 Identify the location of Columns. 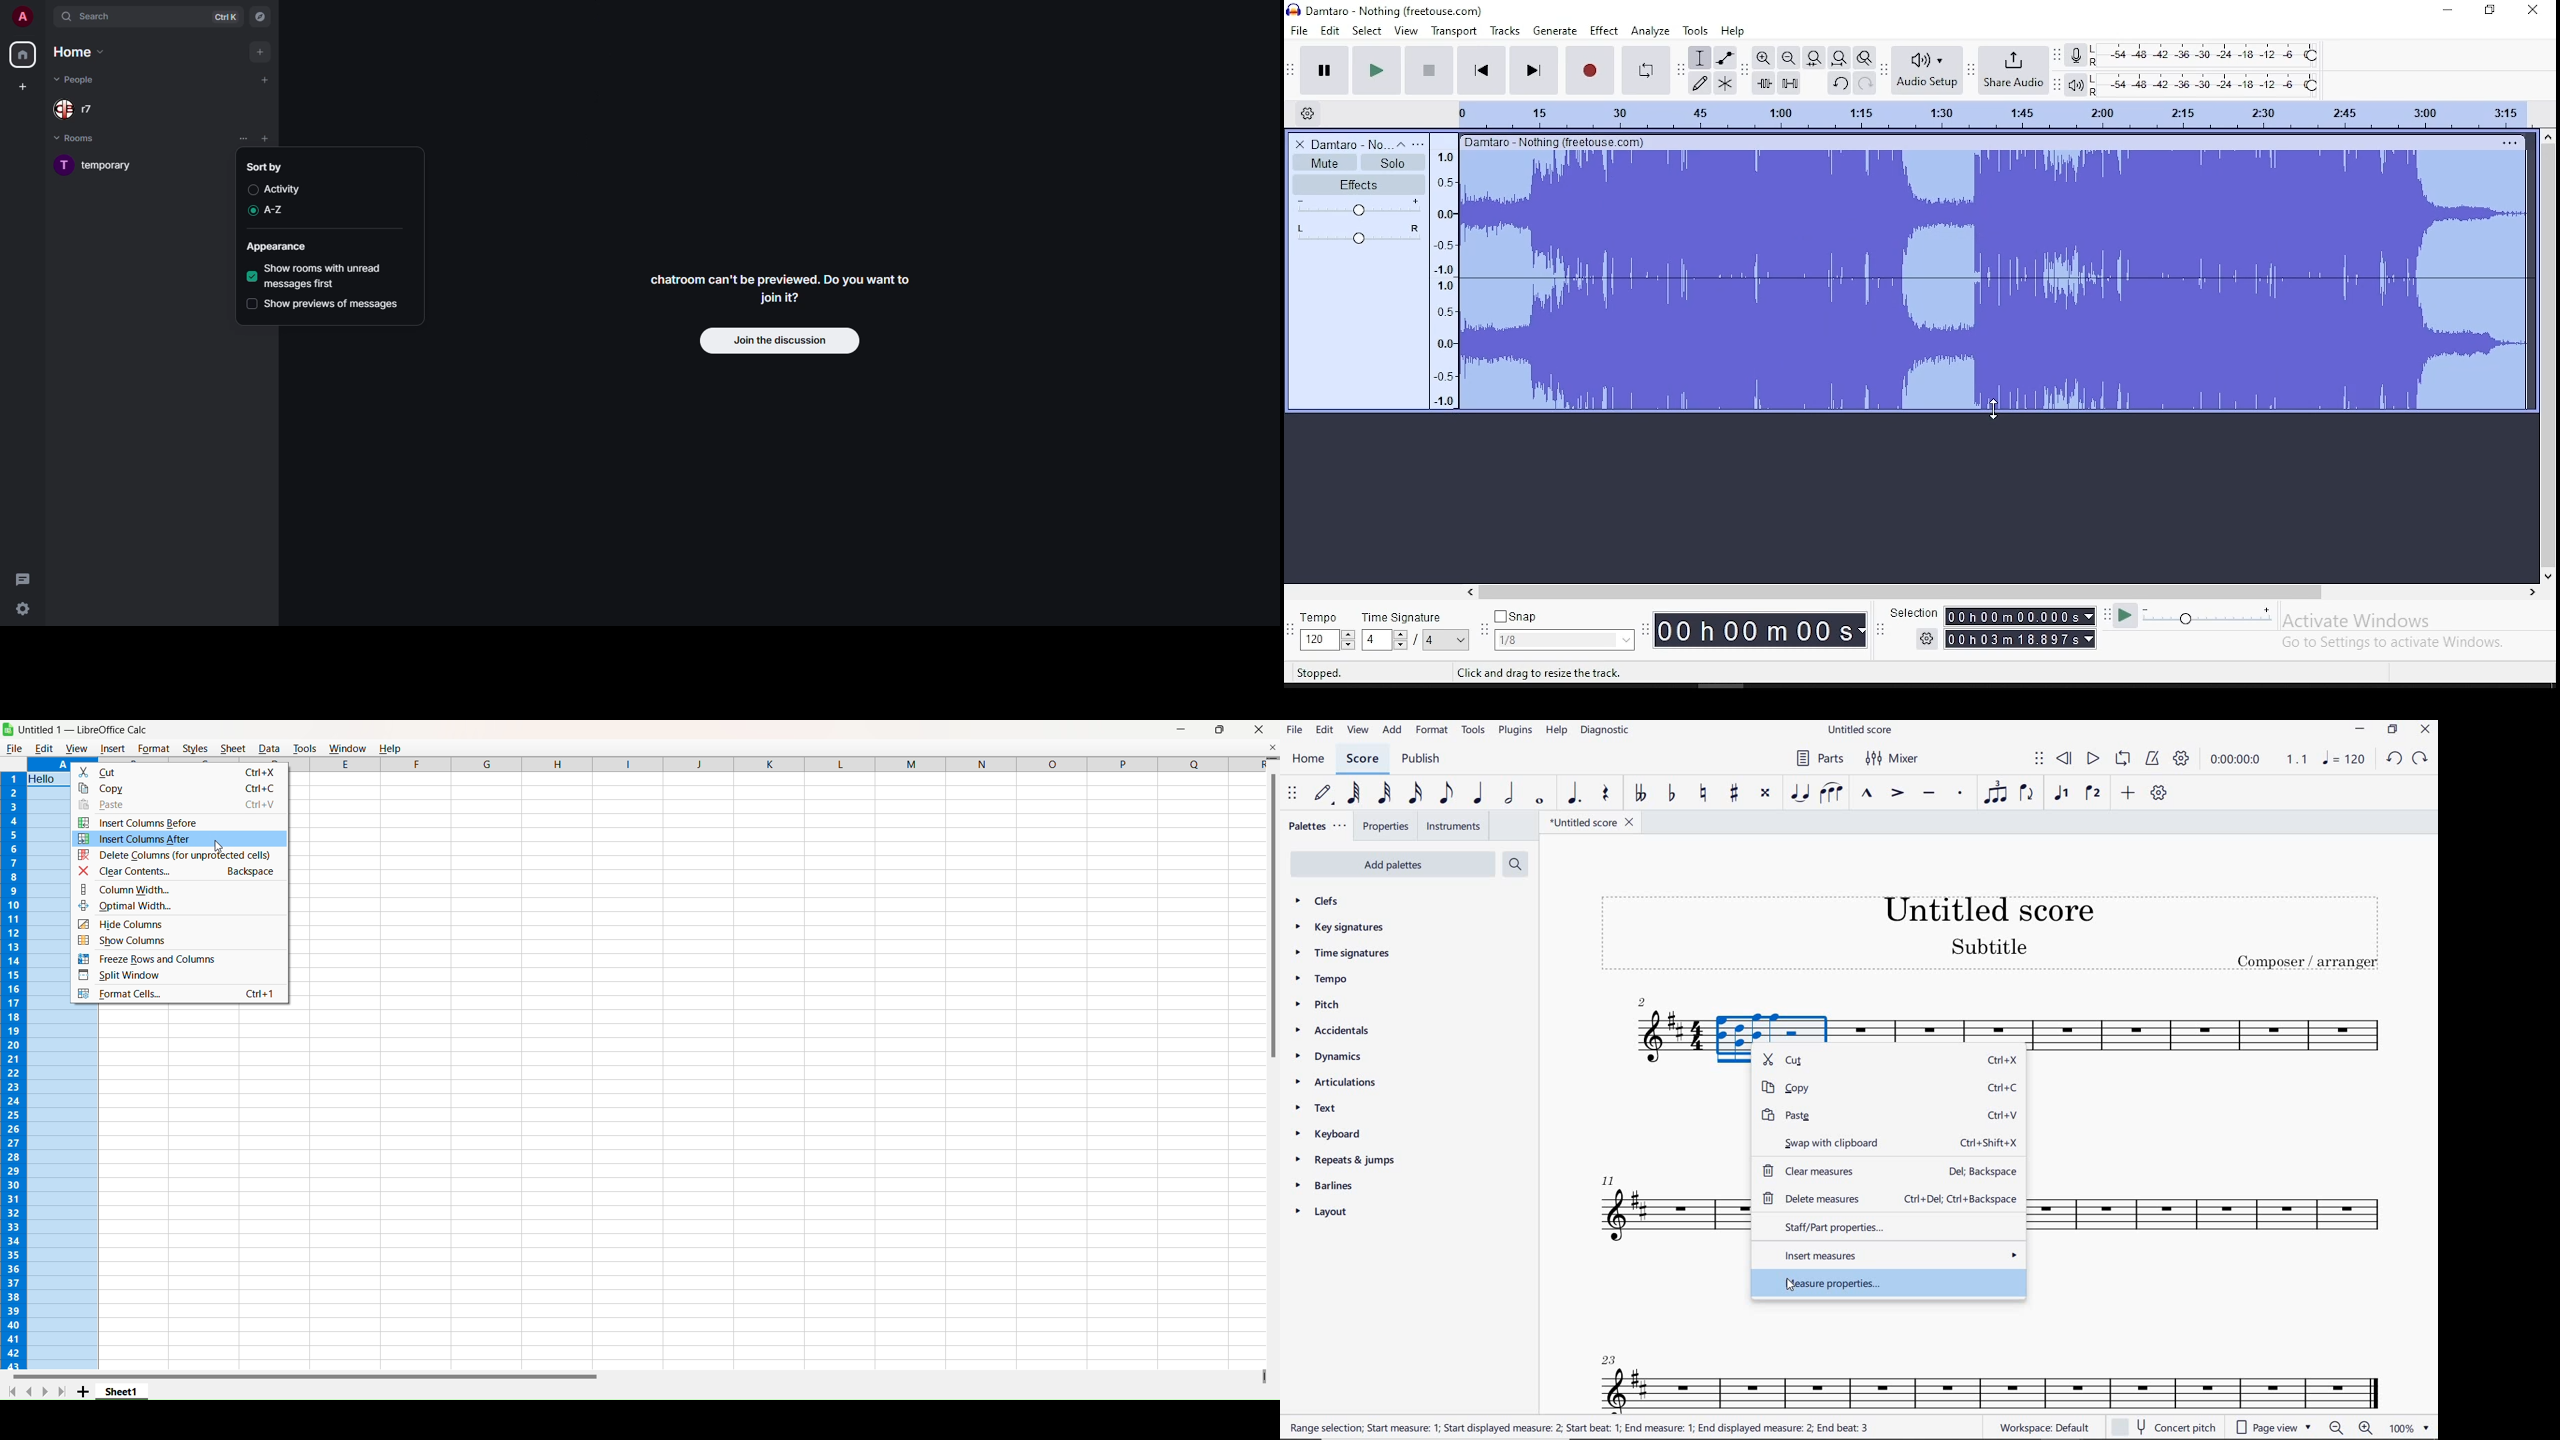
(775, 764).